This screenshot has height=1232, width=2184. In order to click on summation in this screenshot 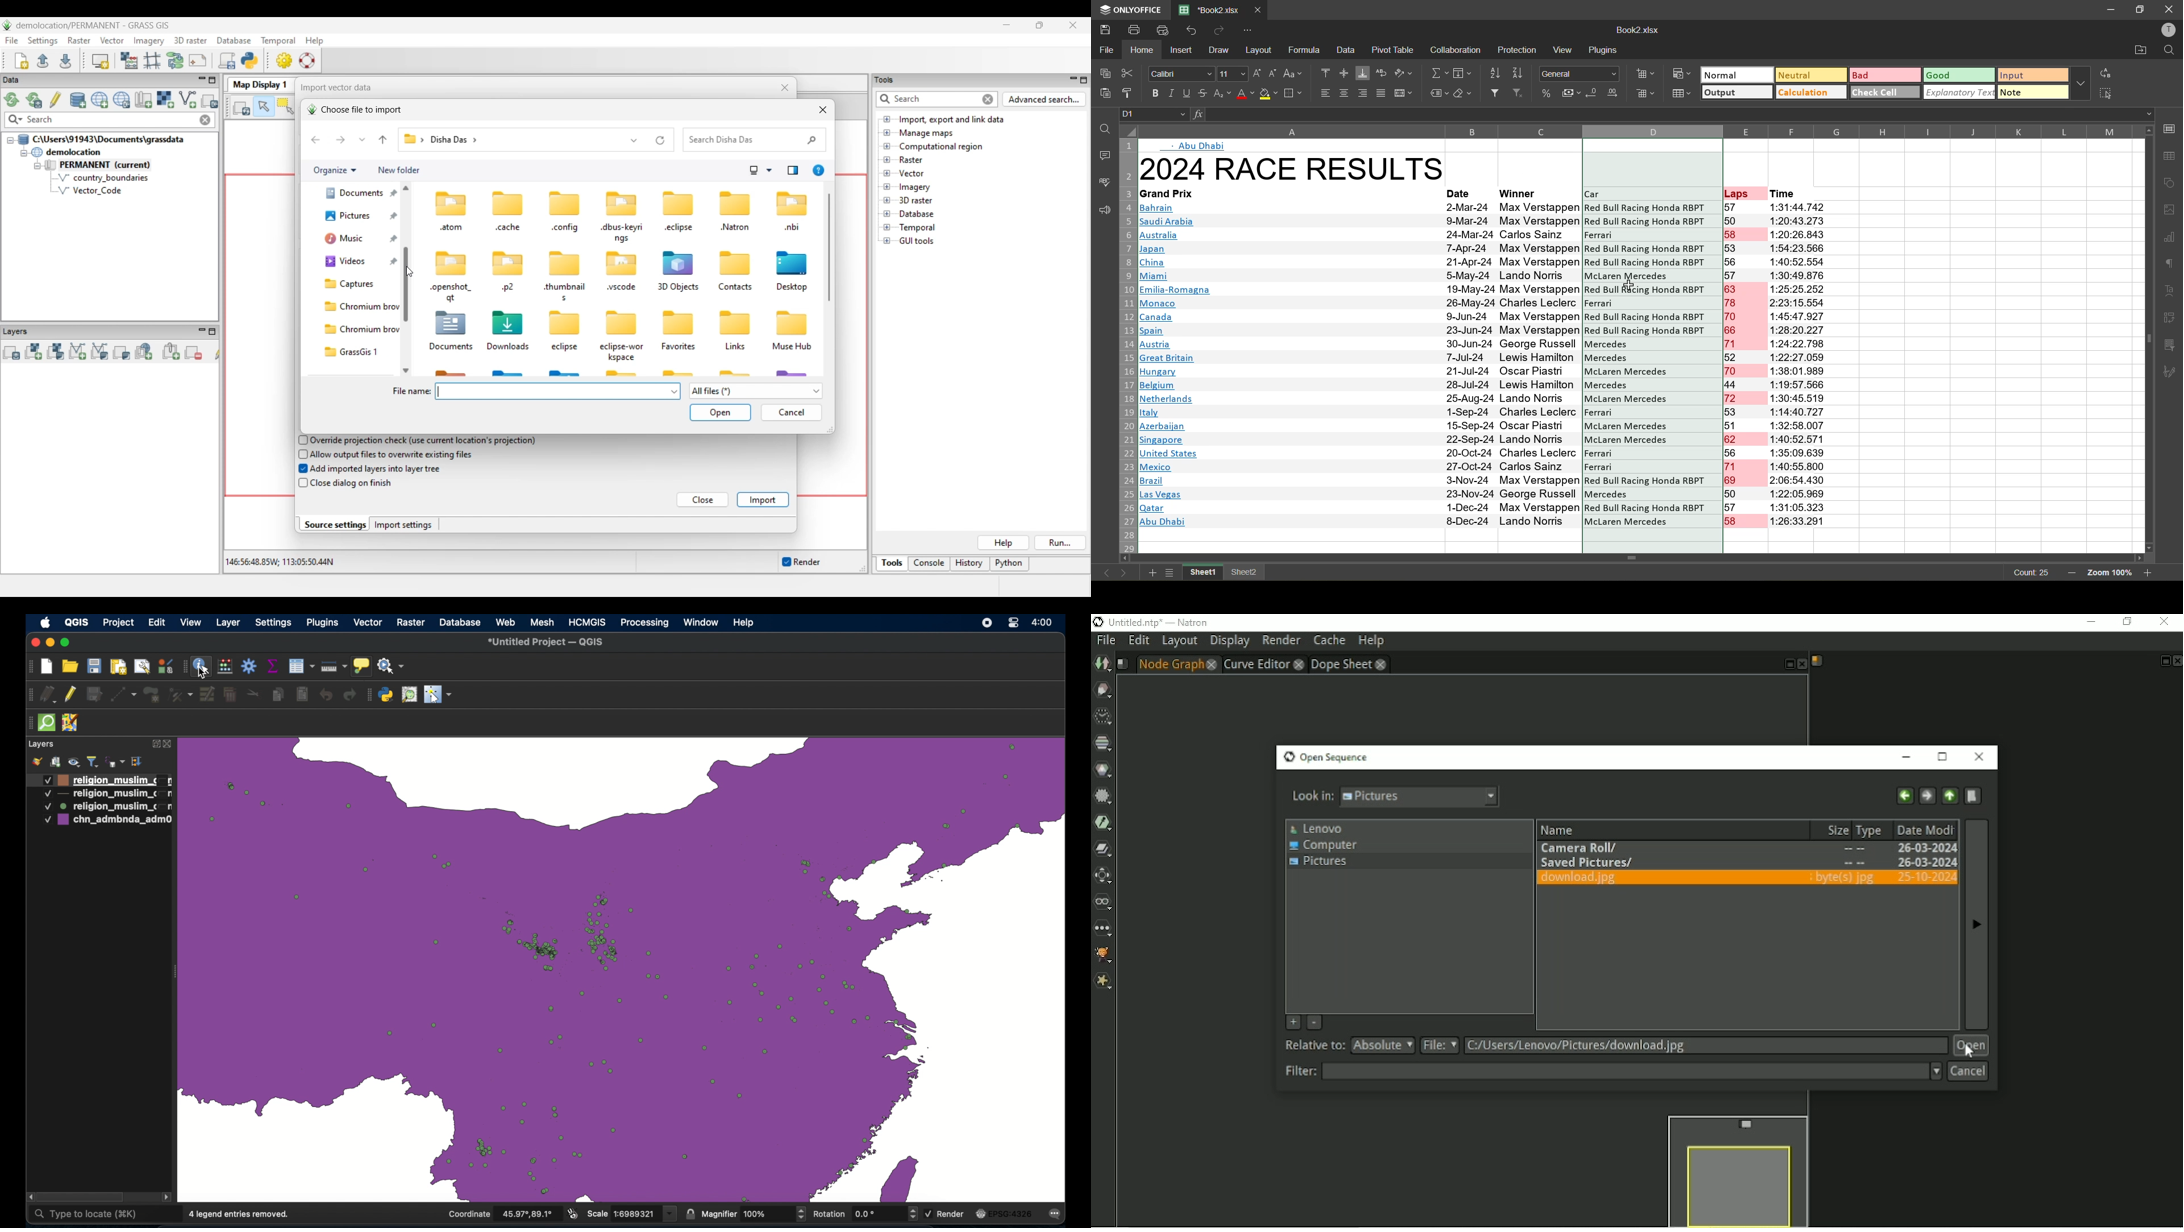, I will do `click(1439, 73)`.